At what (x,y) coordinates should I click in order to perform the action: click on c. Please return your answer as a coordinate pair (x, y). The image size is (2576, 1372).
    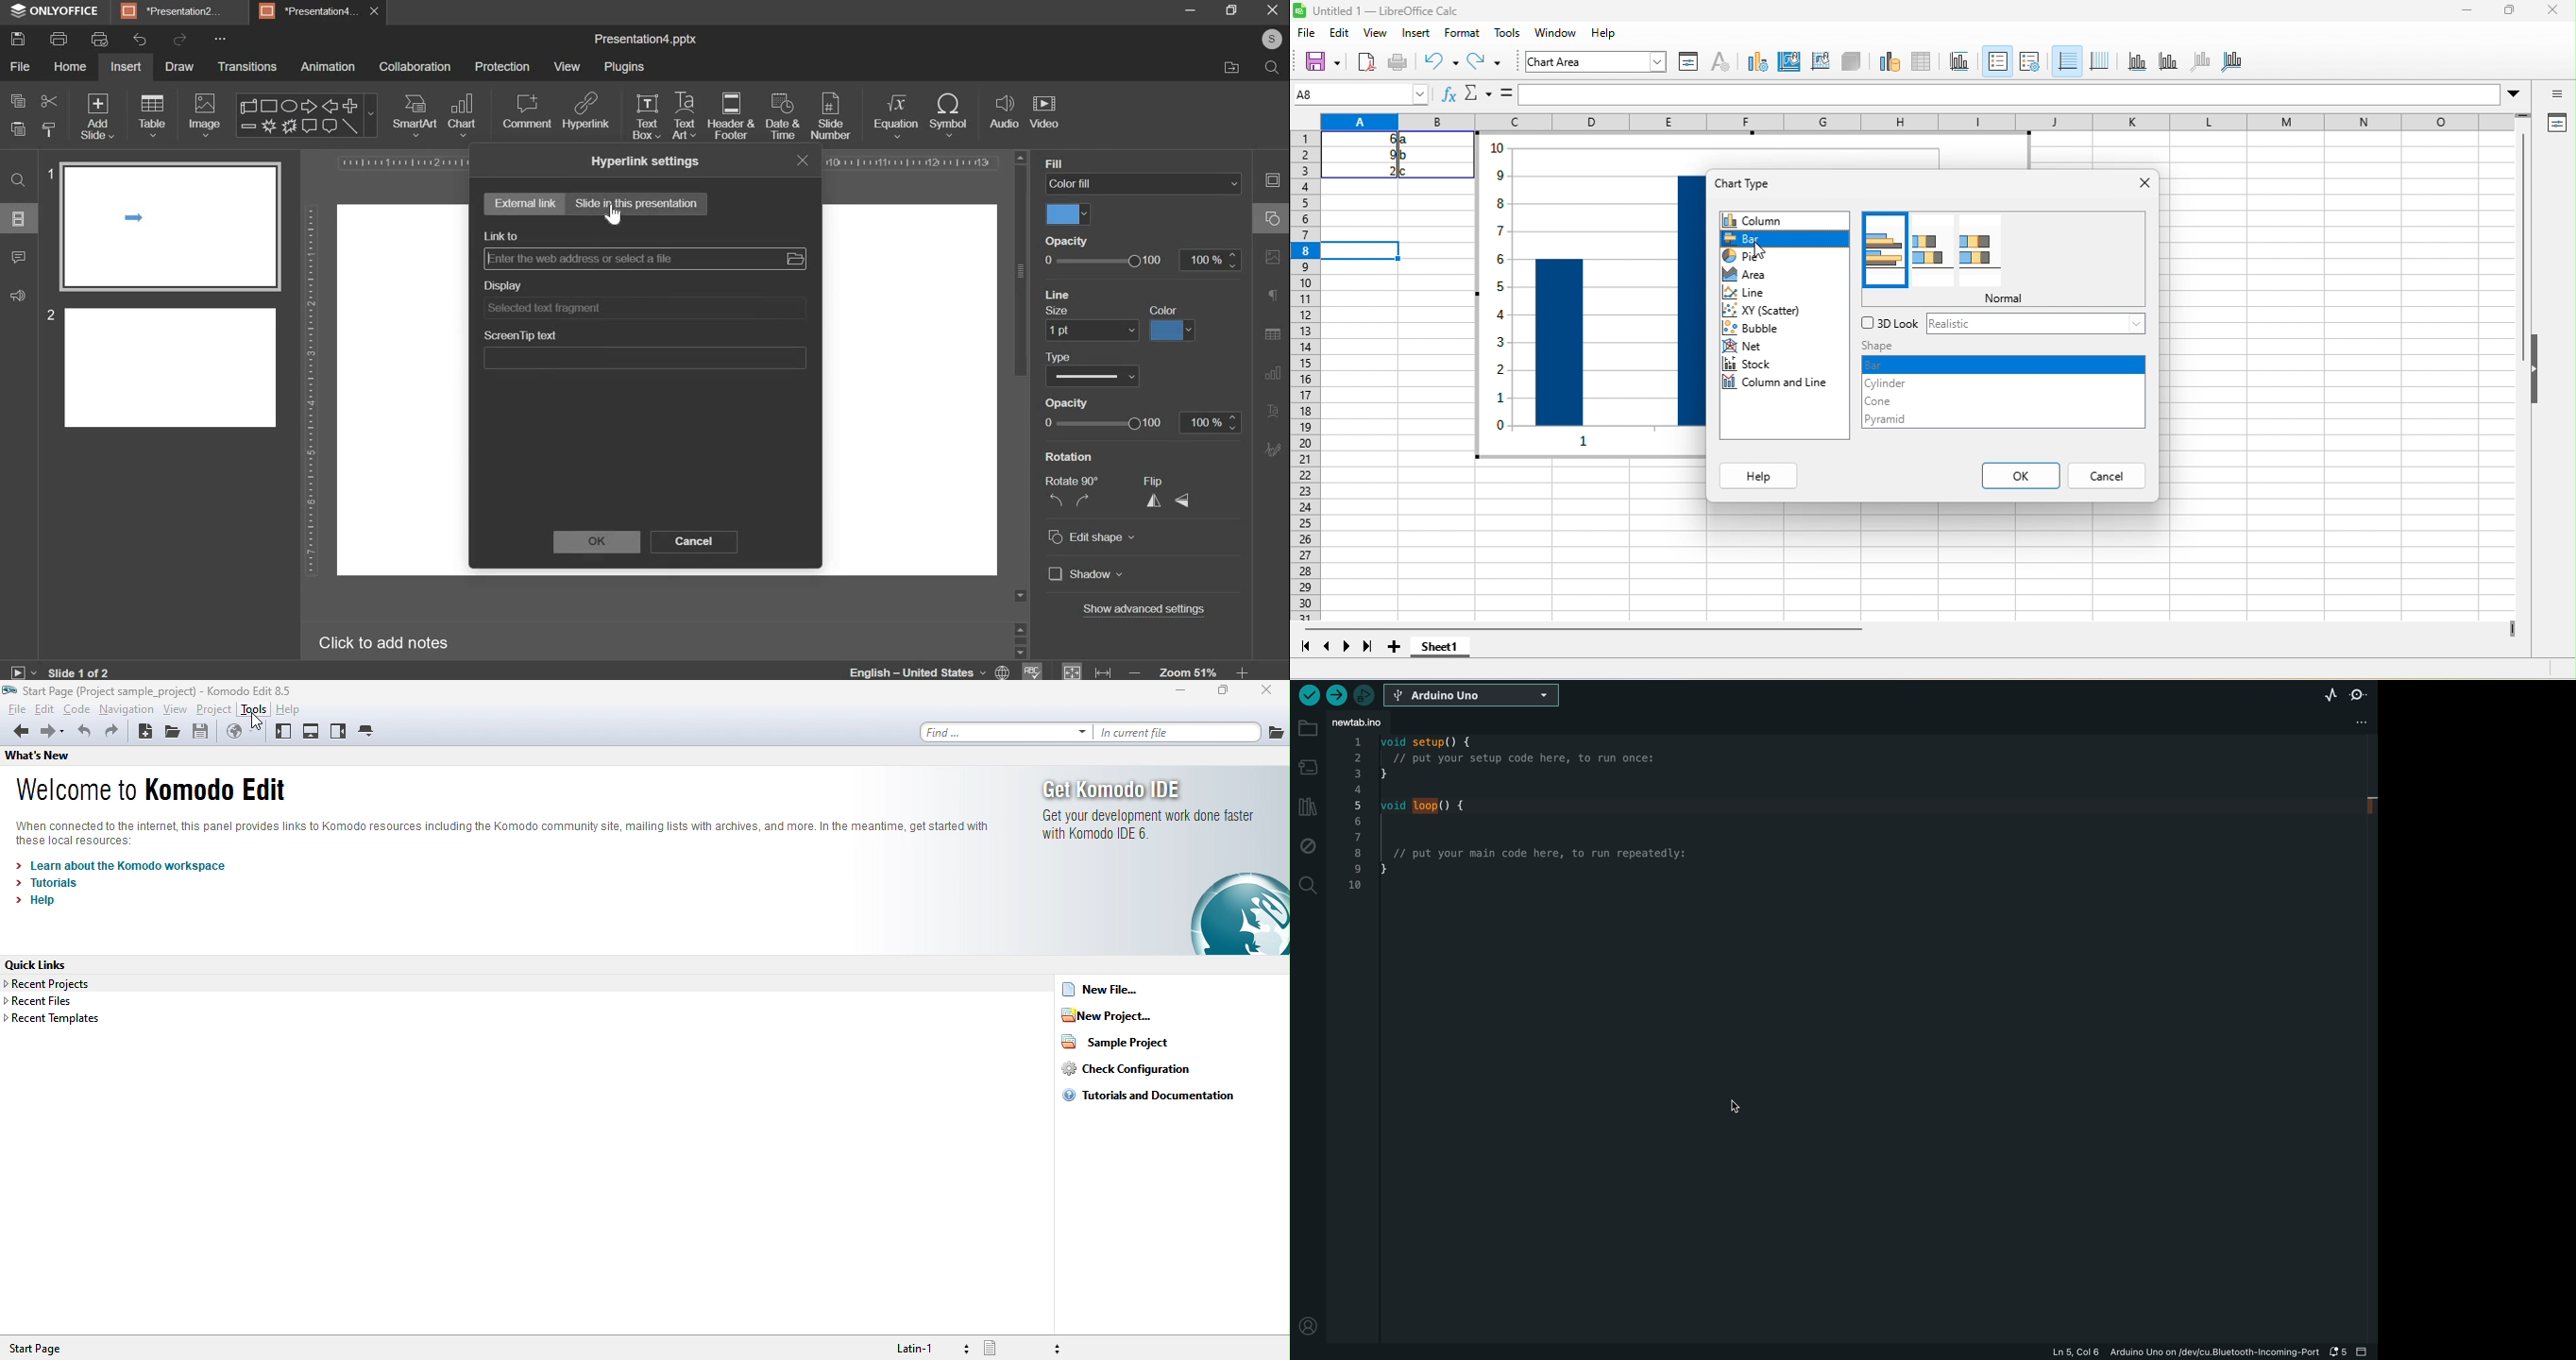
    Looking at the image, I should click on (1409, 170).